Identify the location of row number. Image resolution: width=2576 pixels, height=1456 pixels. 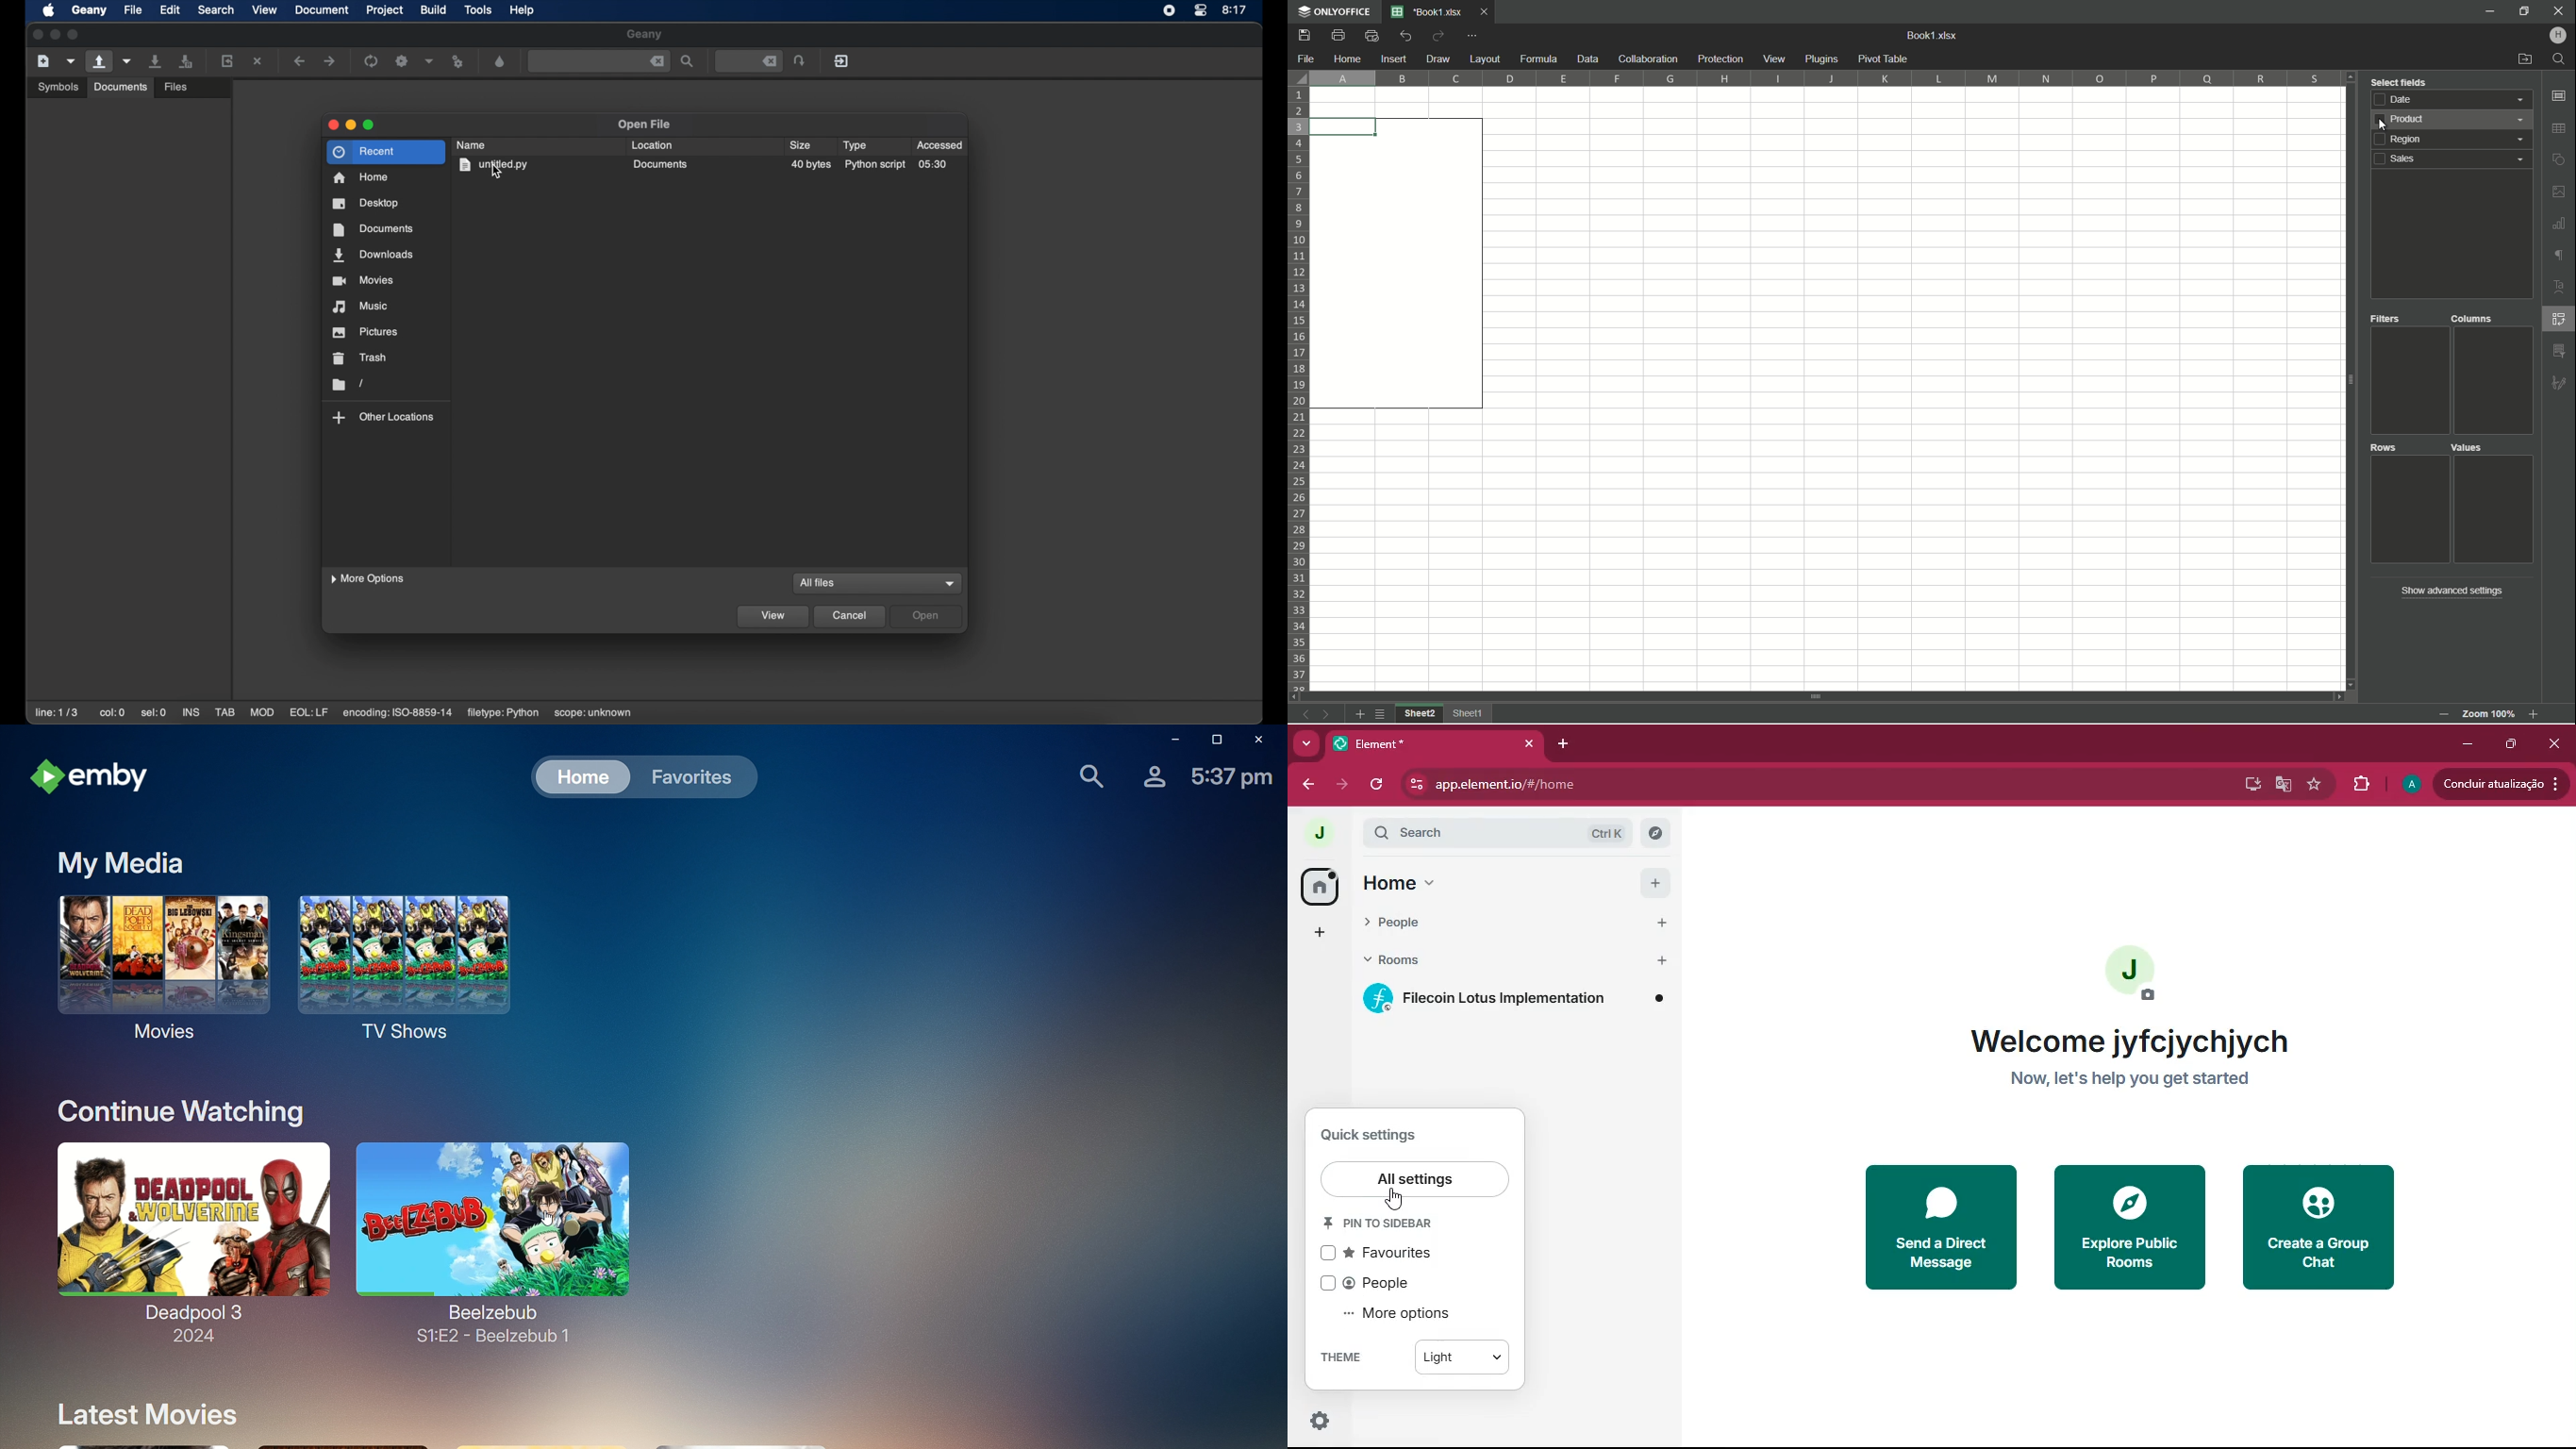
(1300, 389).